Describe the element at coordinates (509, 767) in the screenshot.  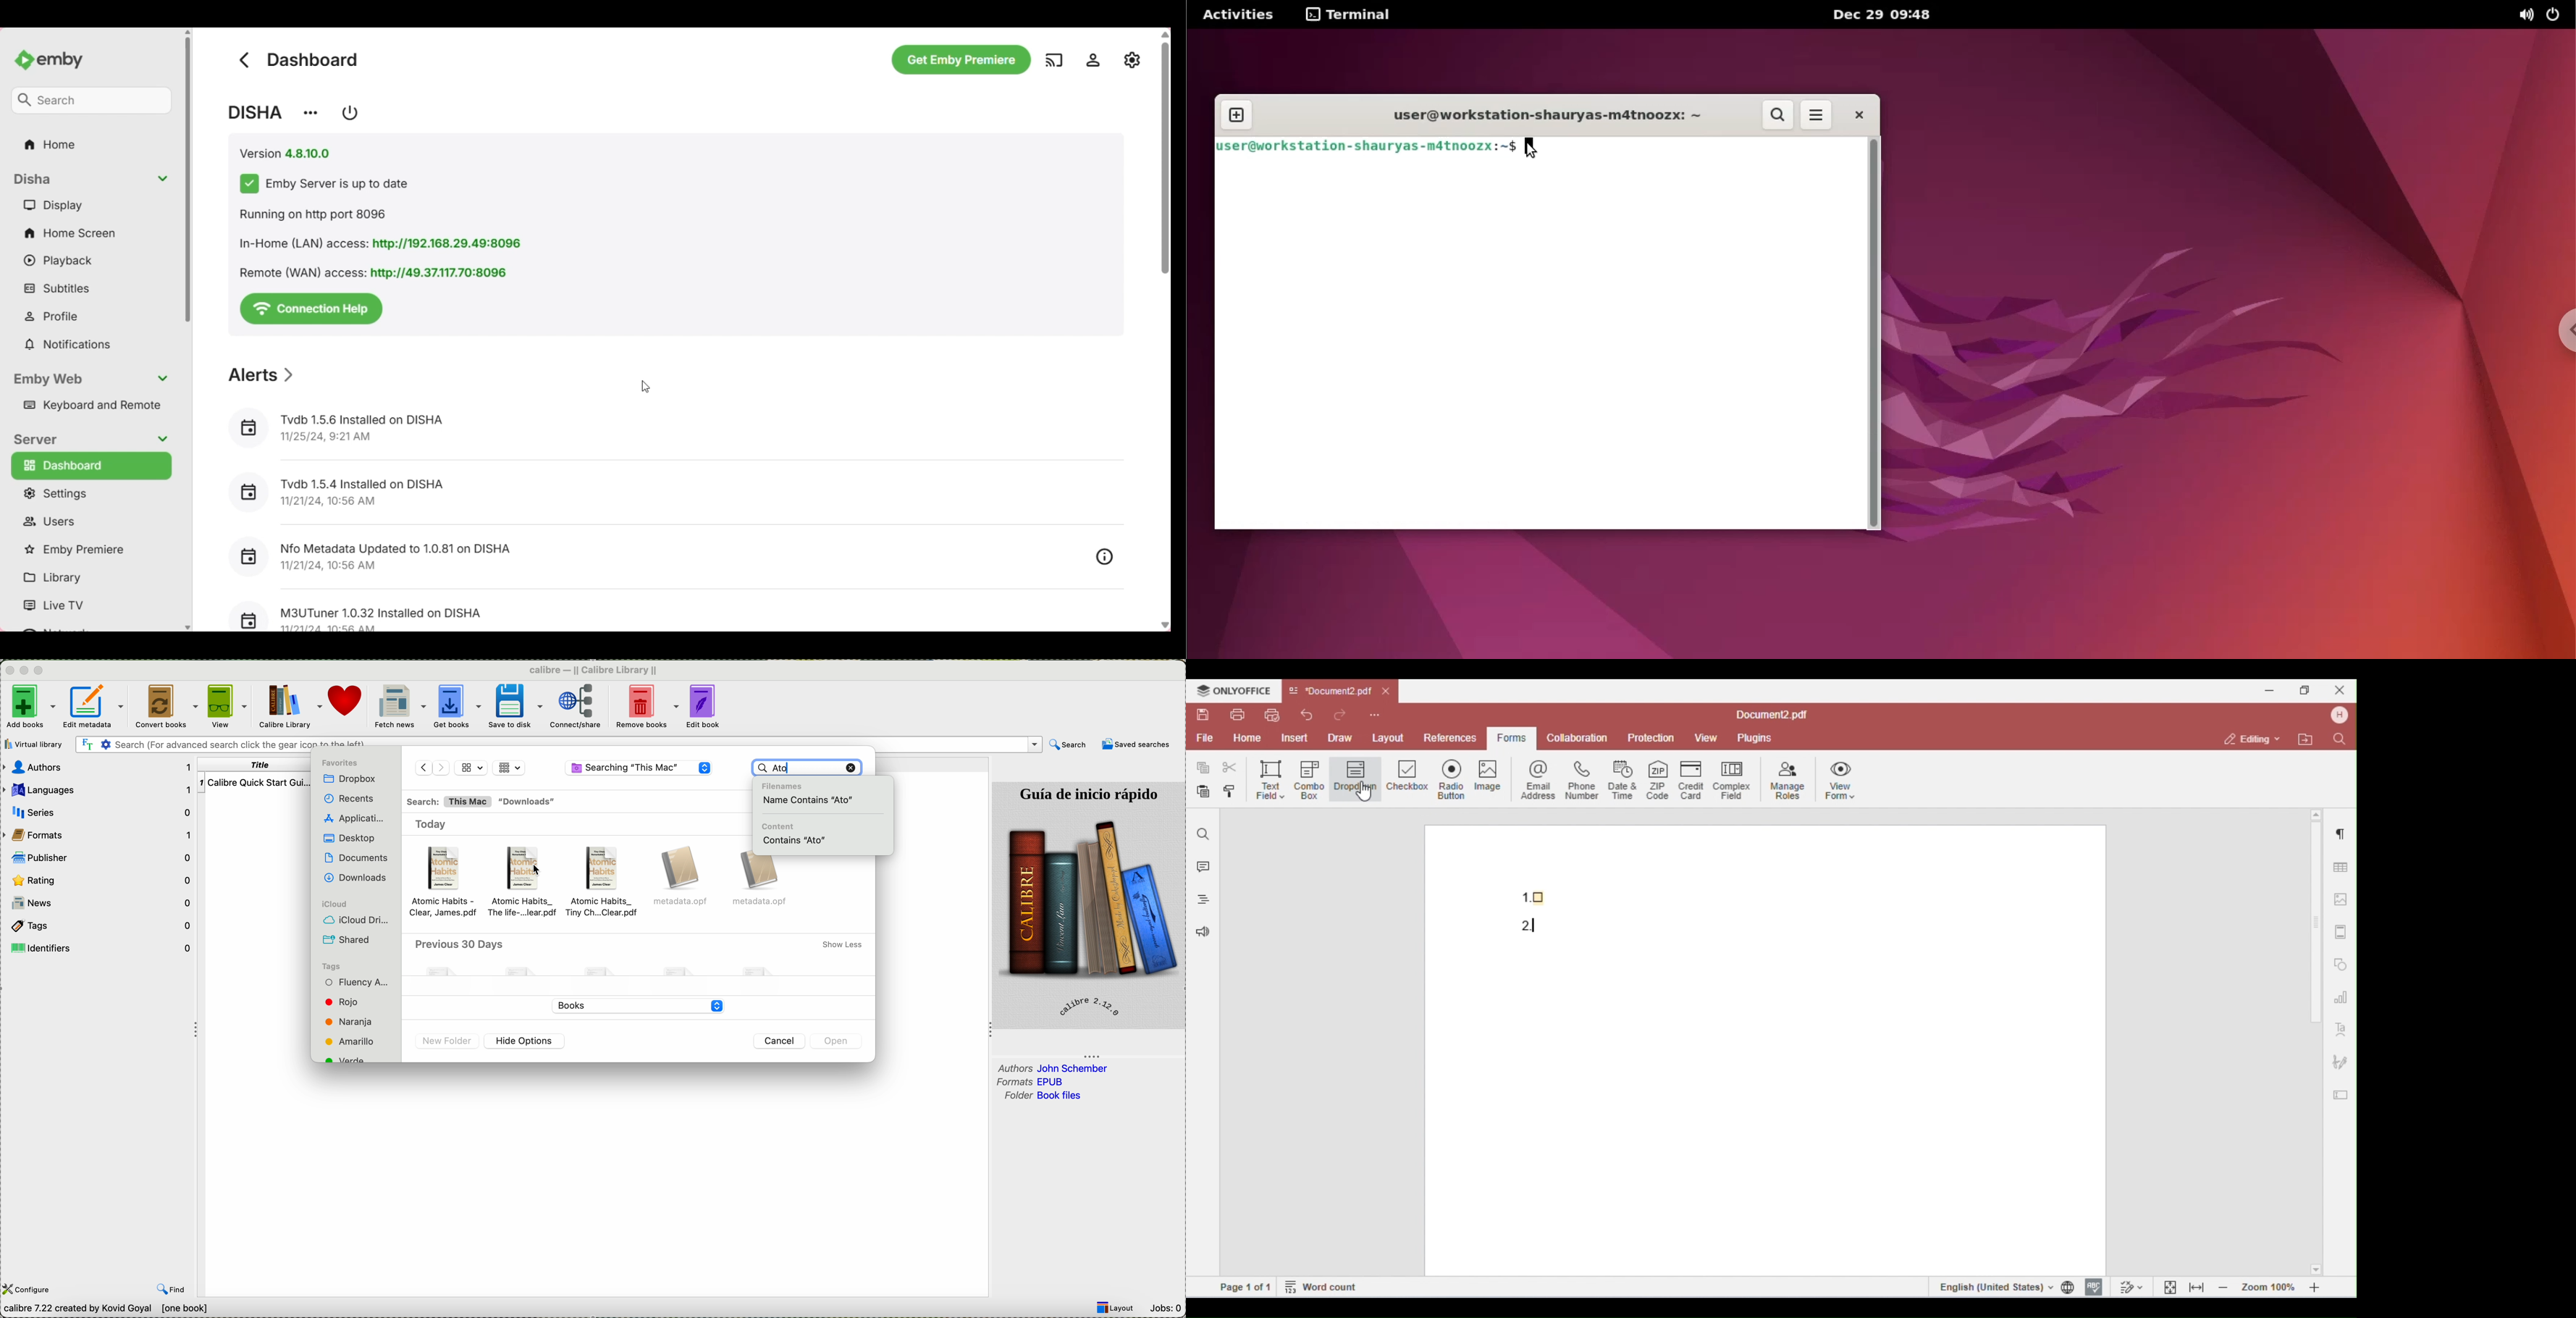
I see `grid view` at that location.